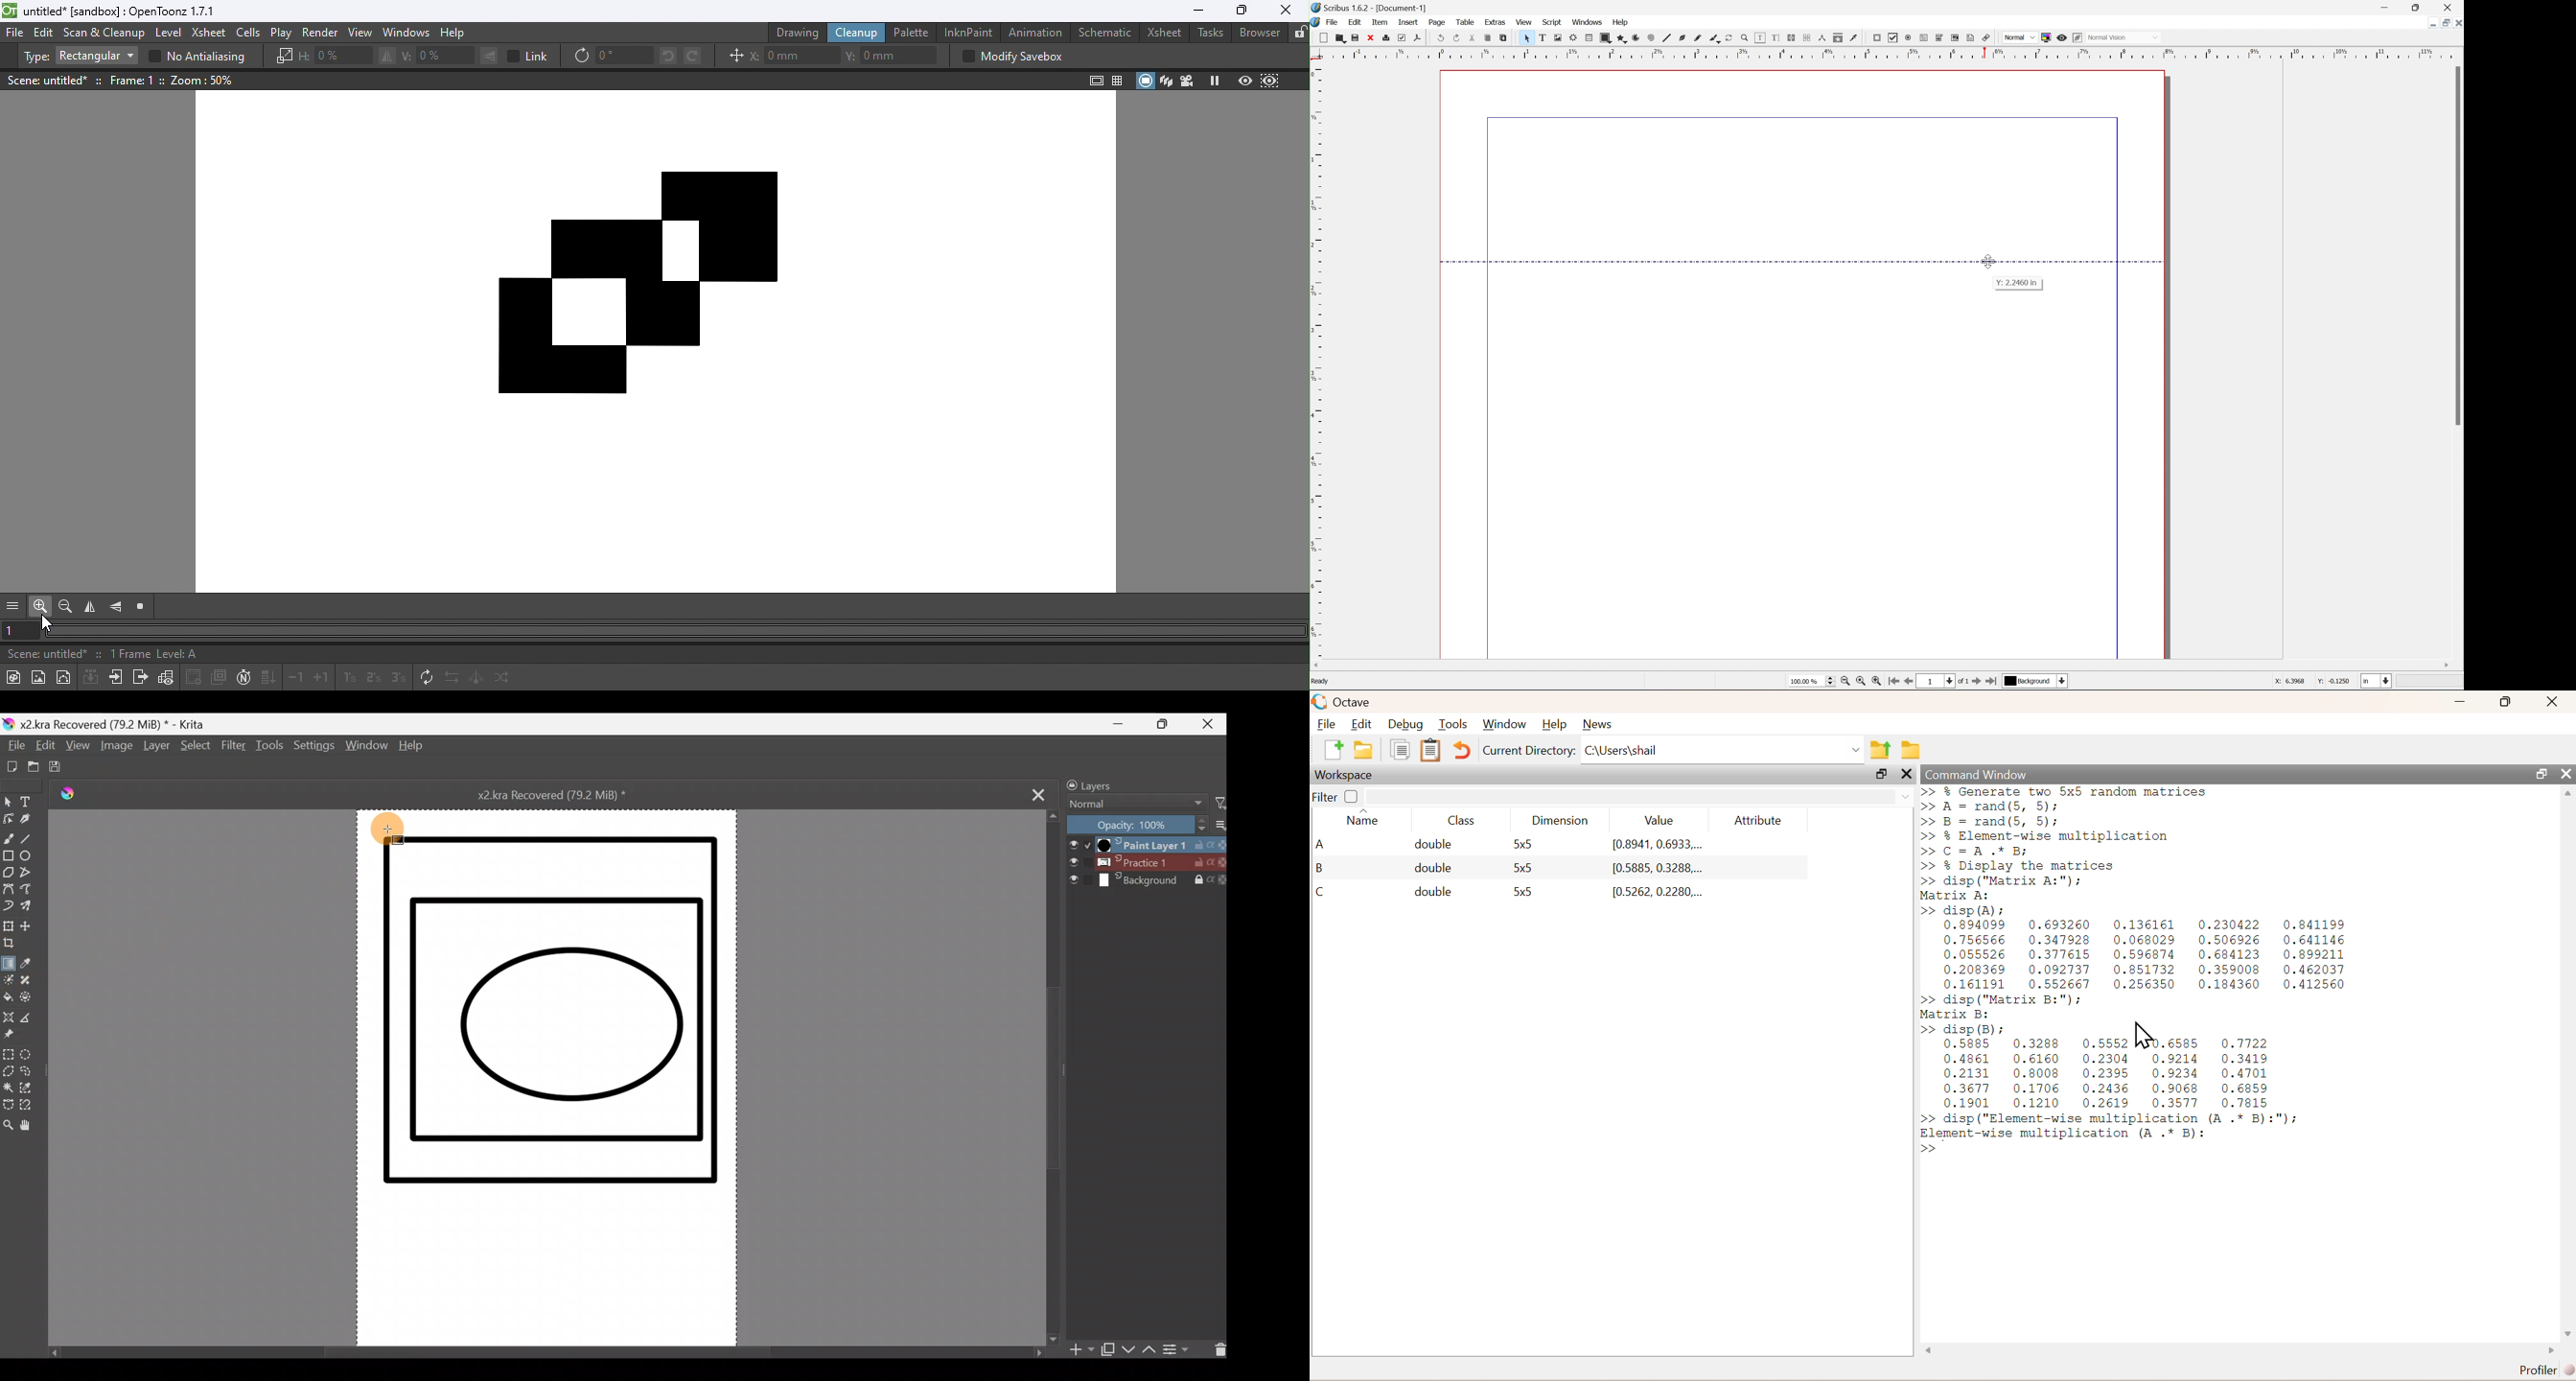 The image size is (2576, 1400). What do you see at coordinates (1976, 683) in the screenshot?
I see `go to first page` at bounding box center [1976, 683].